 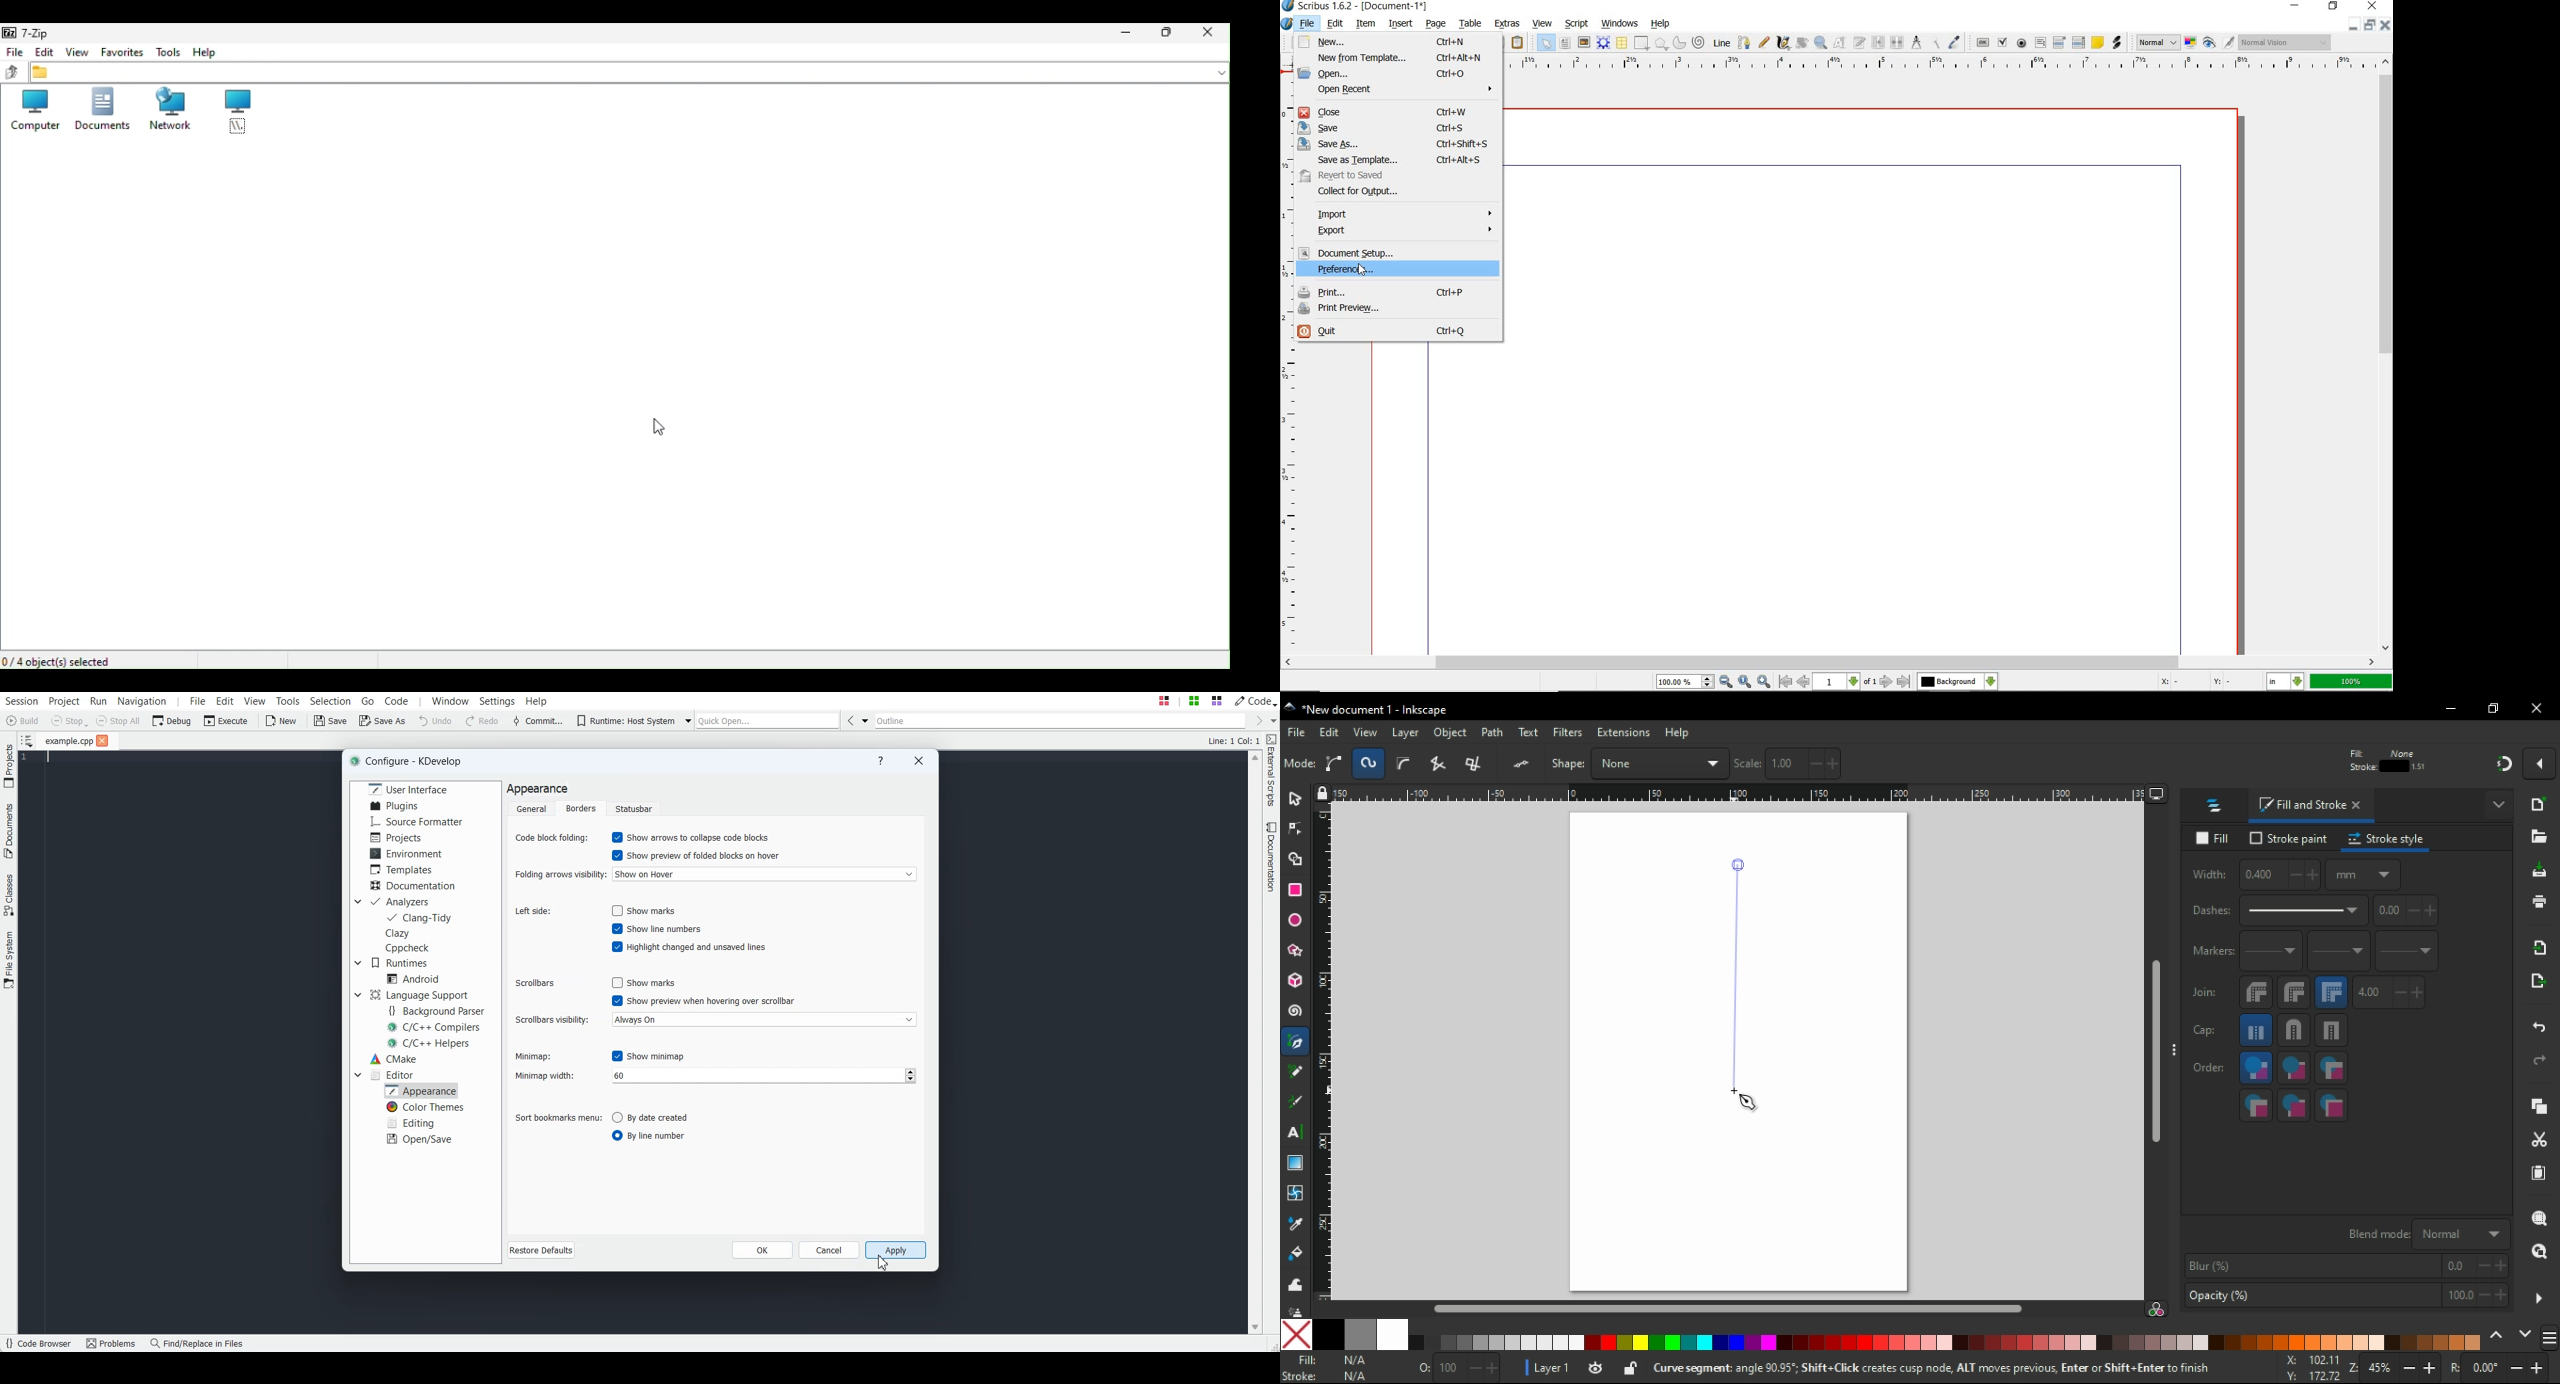 I want to click on Drop down box, so click(x=685, y=720).